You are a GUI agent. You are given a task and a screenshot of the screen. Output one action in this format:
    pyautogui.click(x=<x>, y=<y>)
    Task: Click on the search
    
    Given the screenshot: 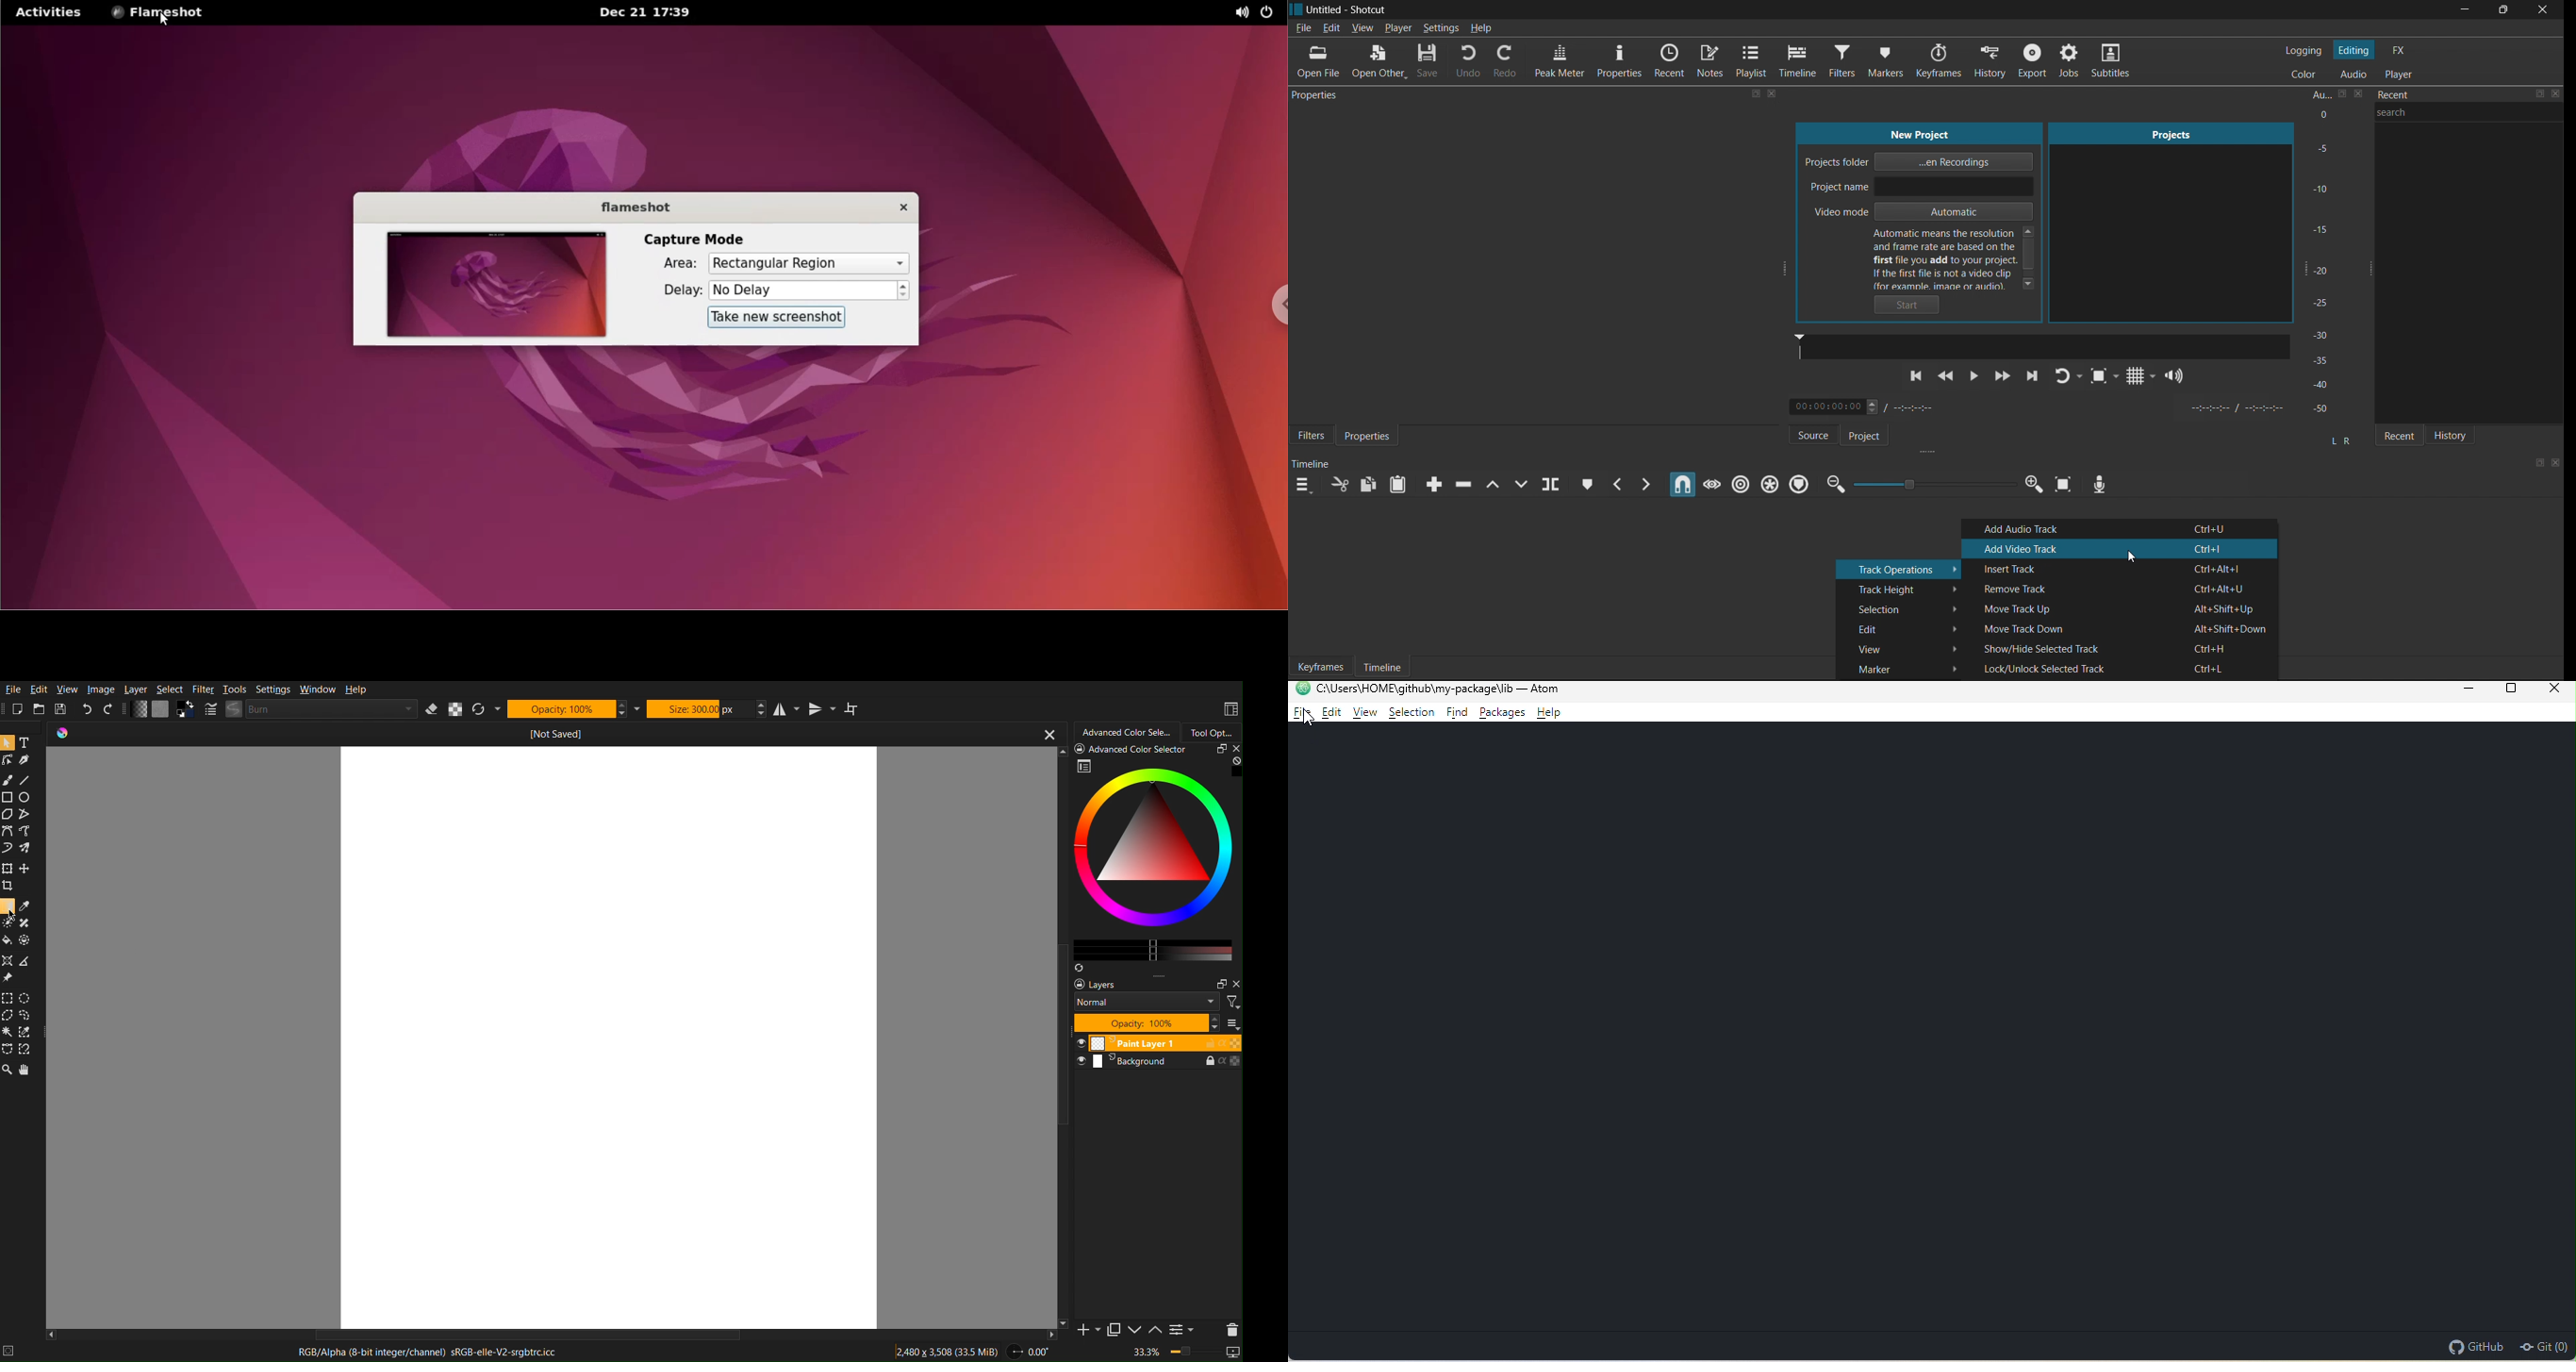 What is the action you would take?
    pyautogui.click(x=2473, y=120)
    